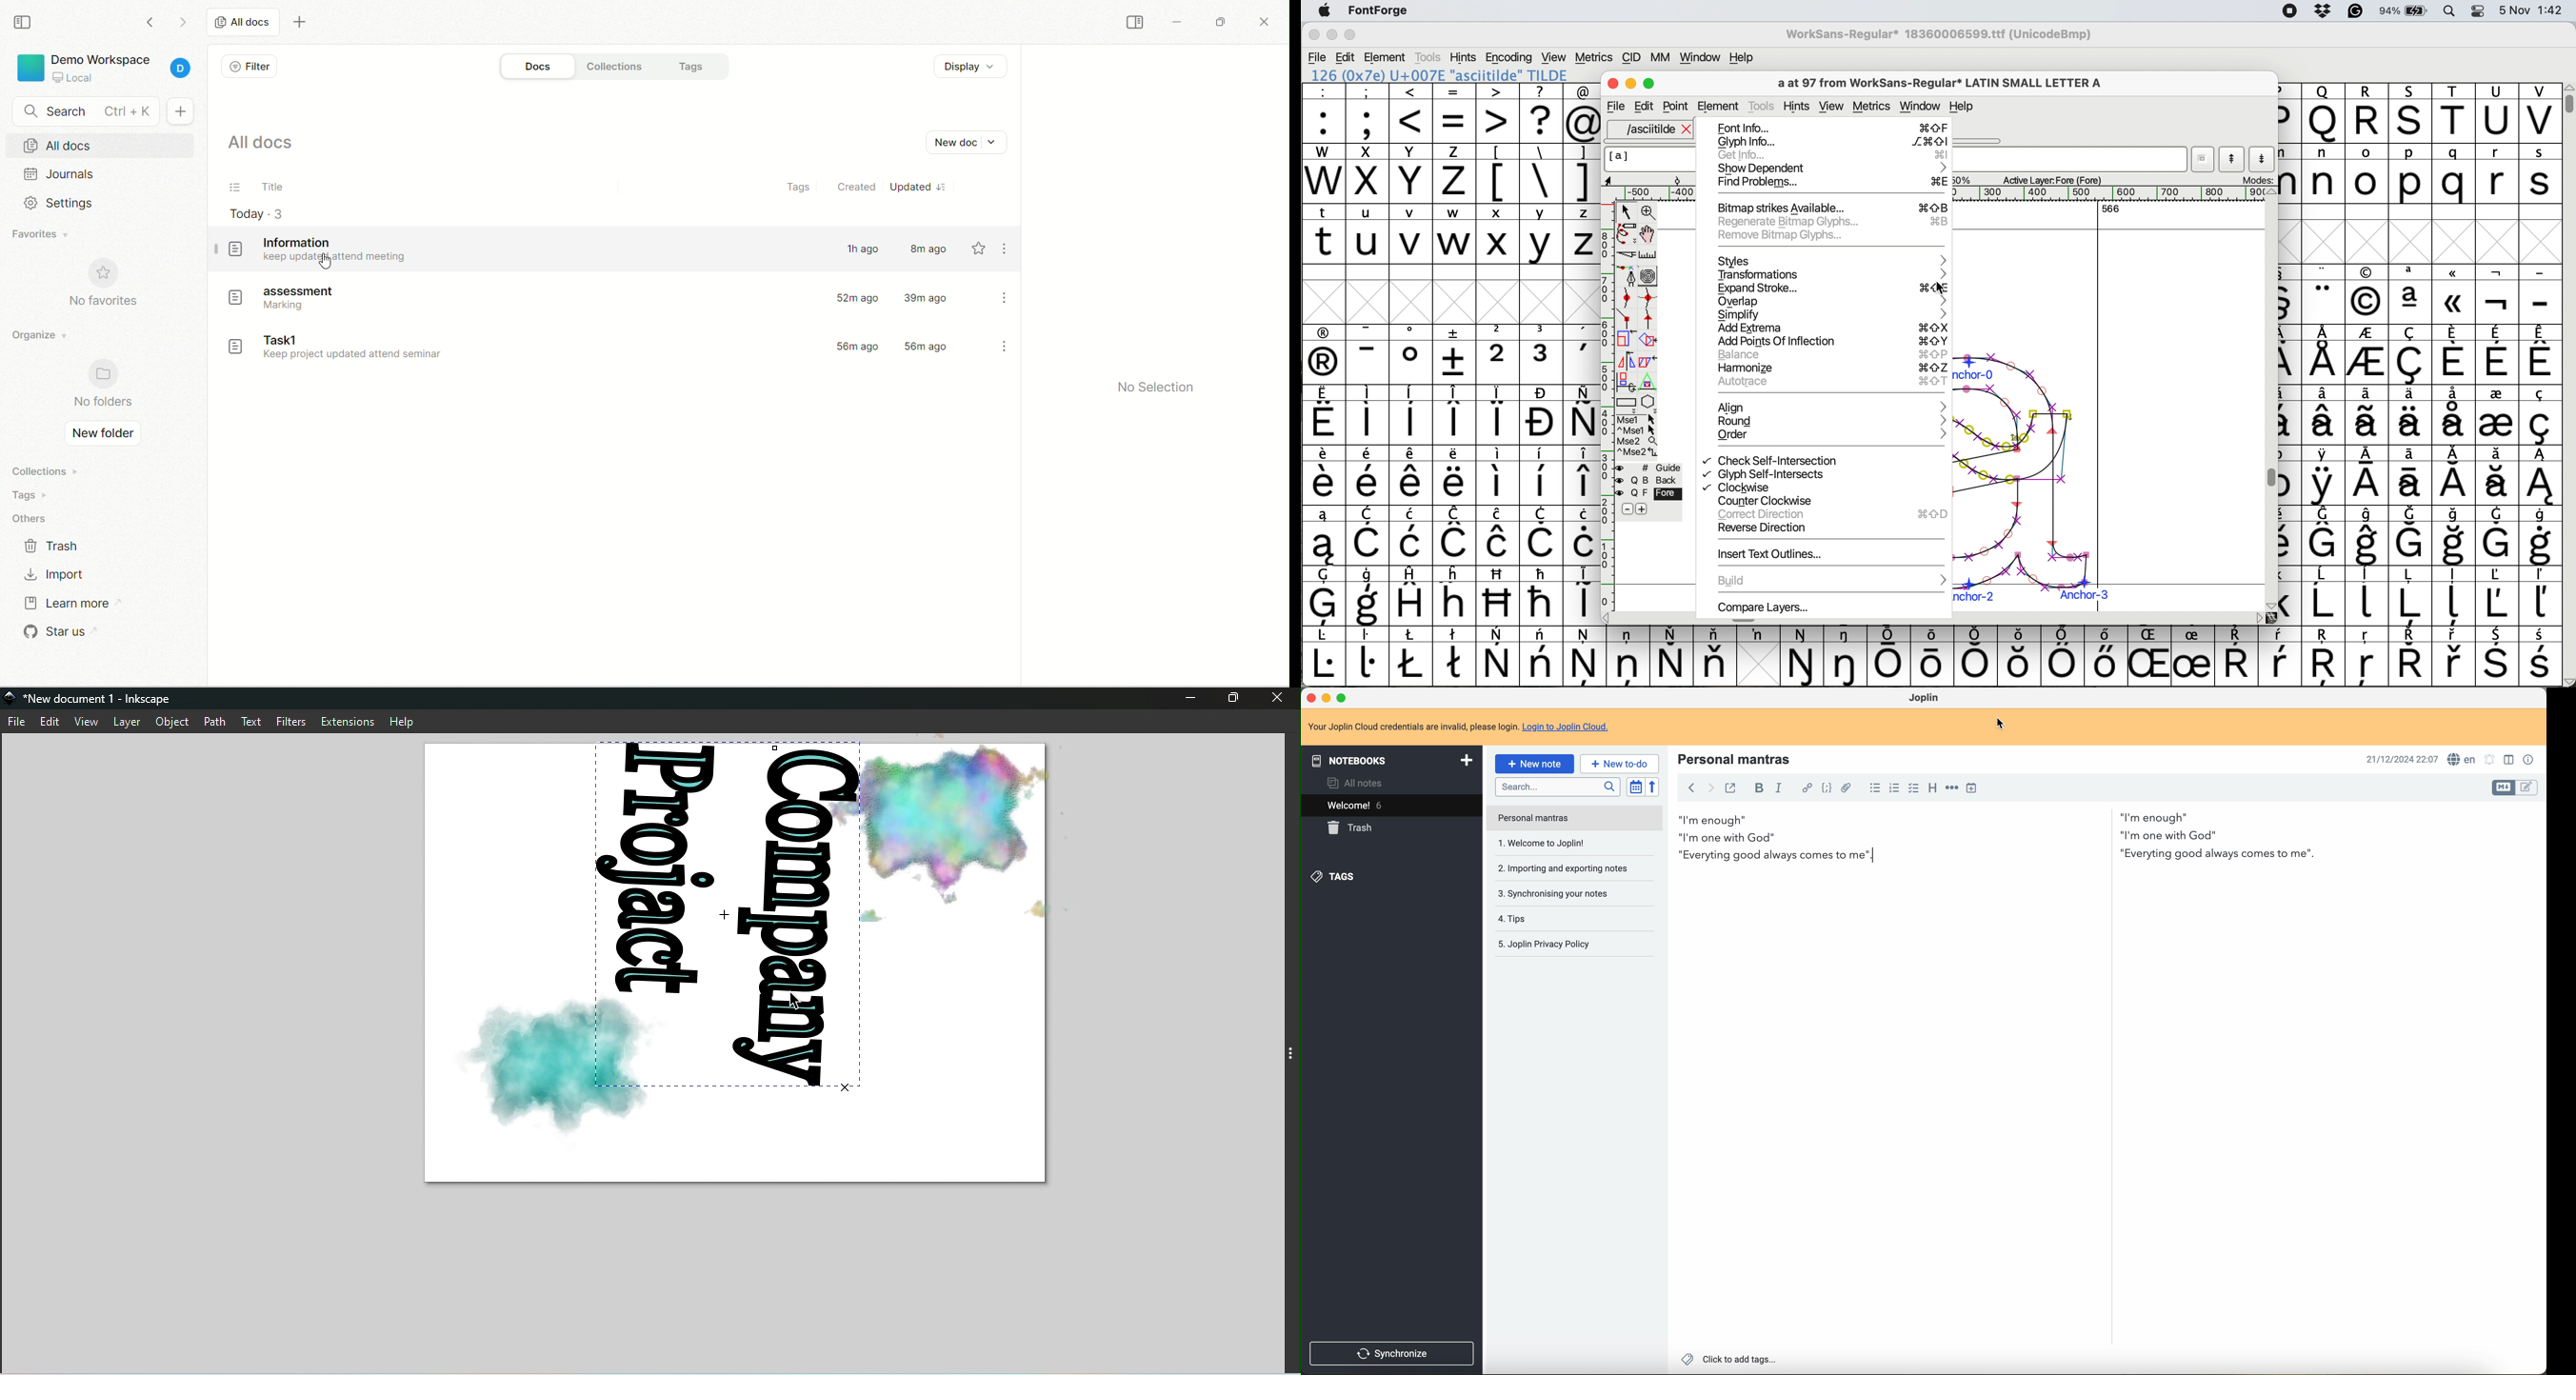  I want to click on symbol, so click(1324, 355).